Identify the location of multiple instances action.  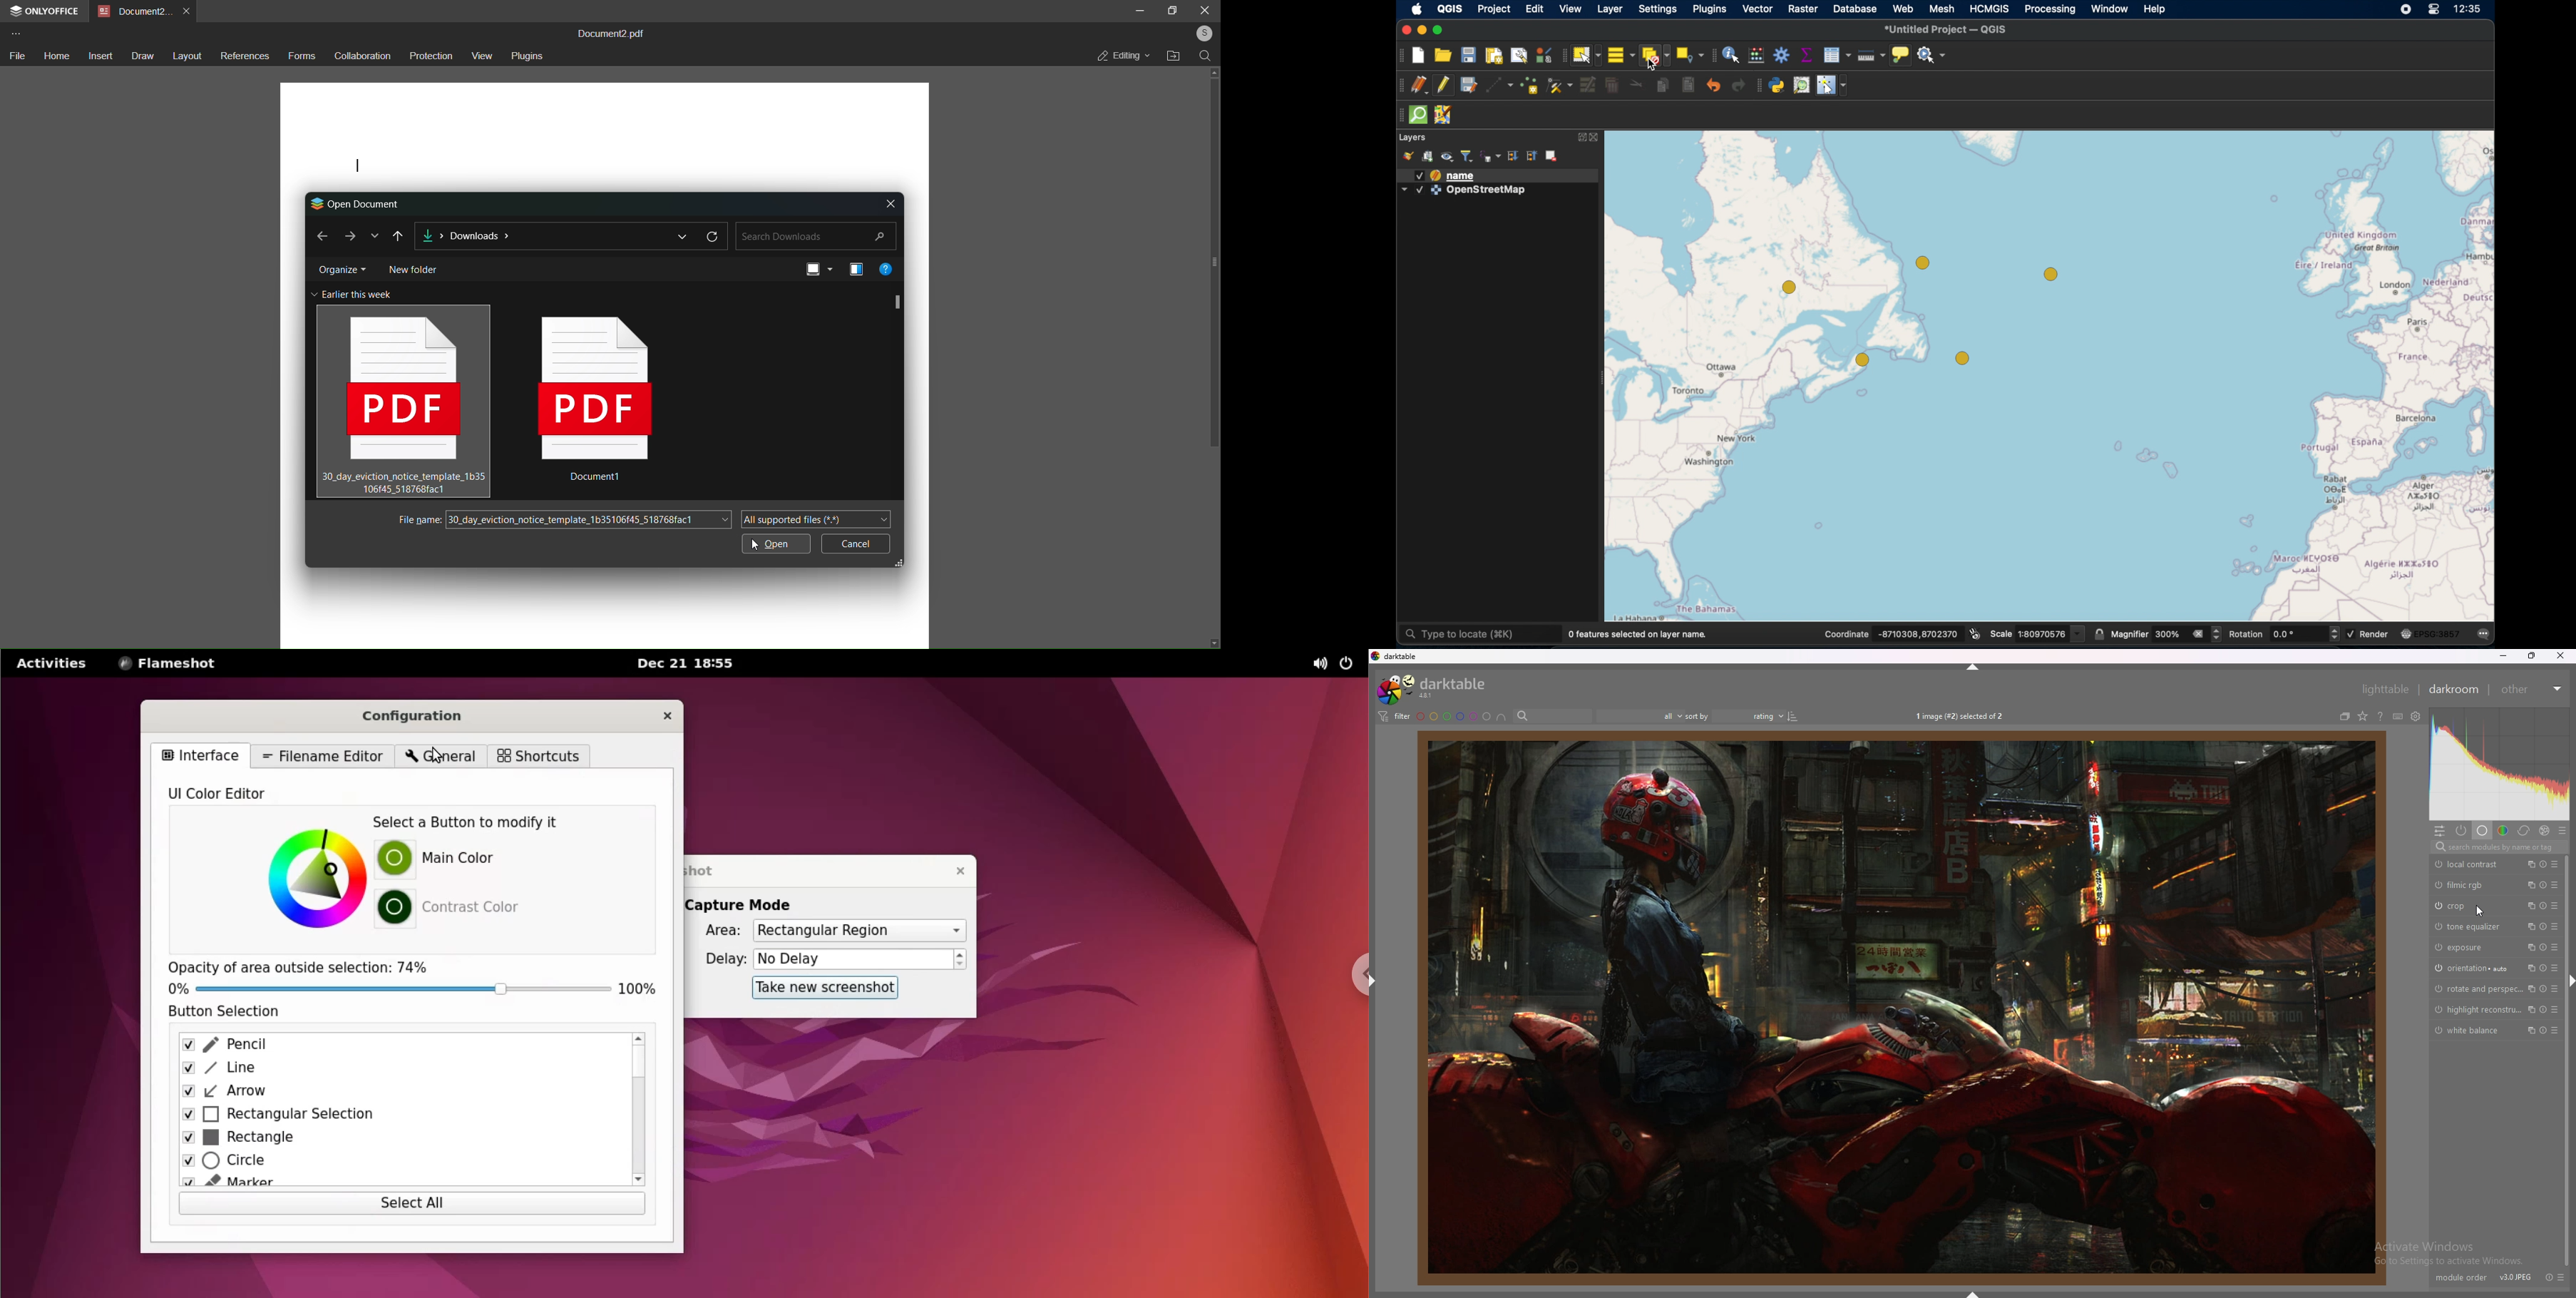
(2529, 1030).